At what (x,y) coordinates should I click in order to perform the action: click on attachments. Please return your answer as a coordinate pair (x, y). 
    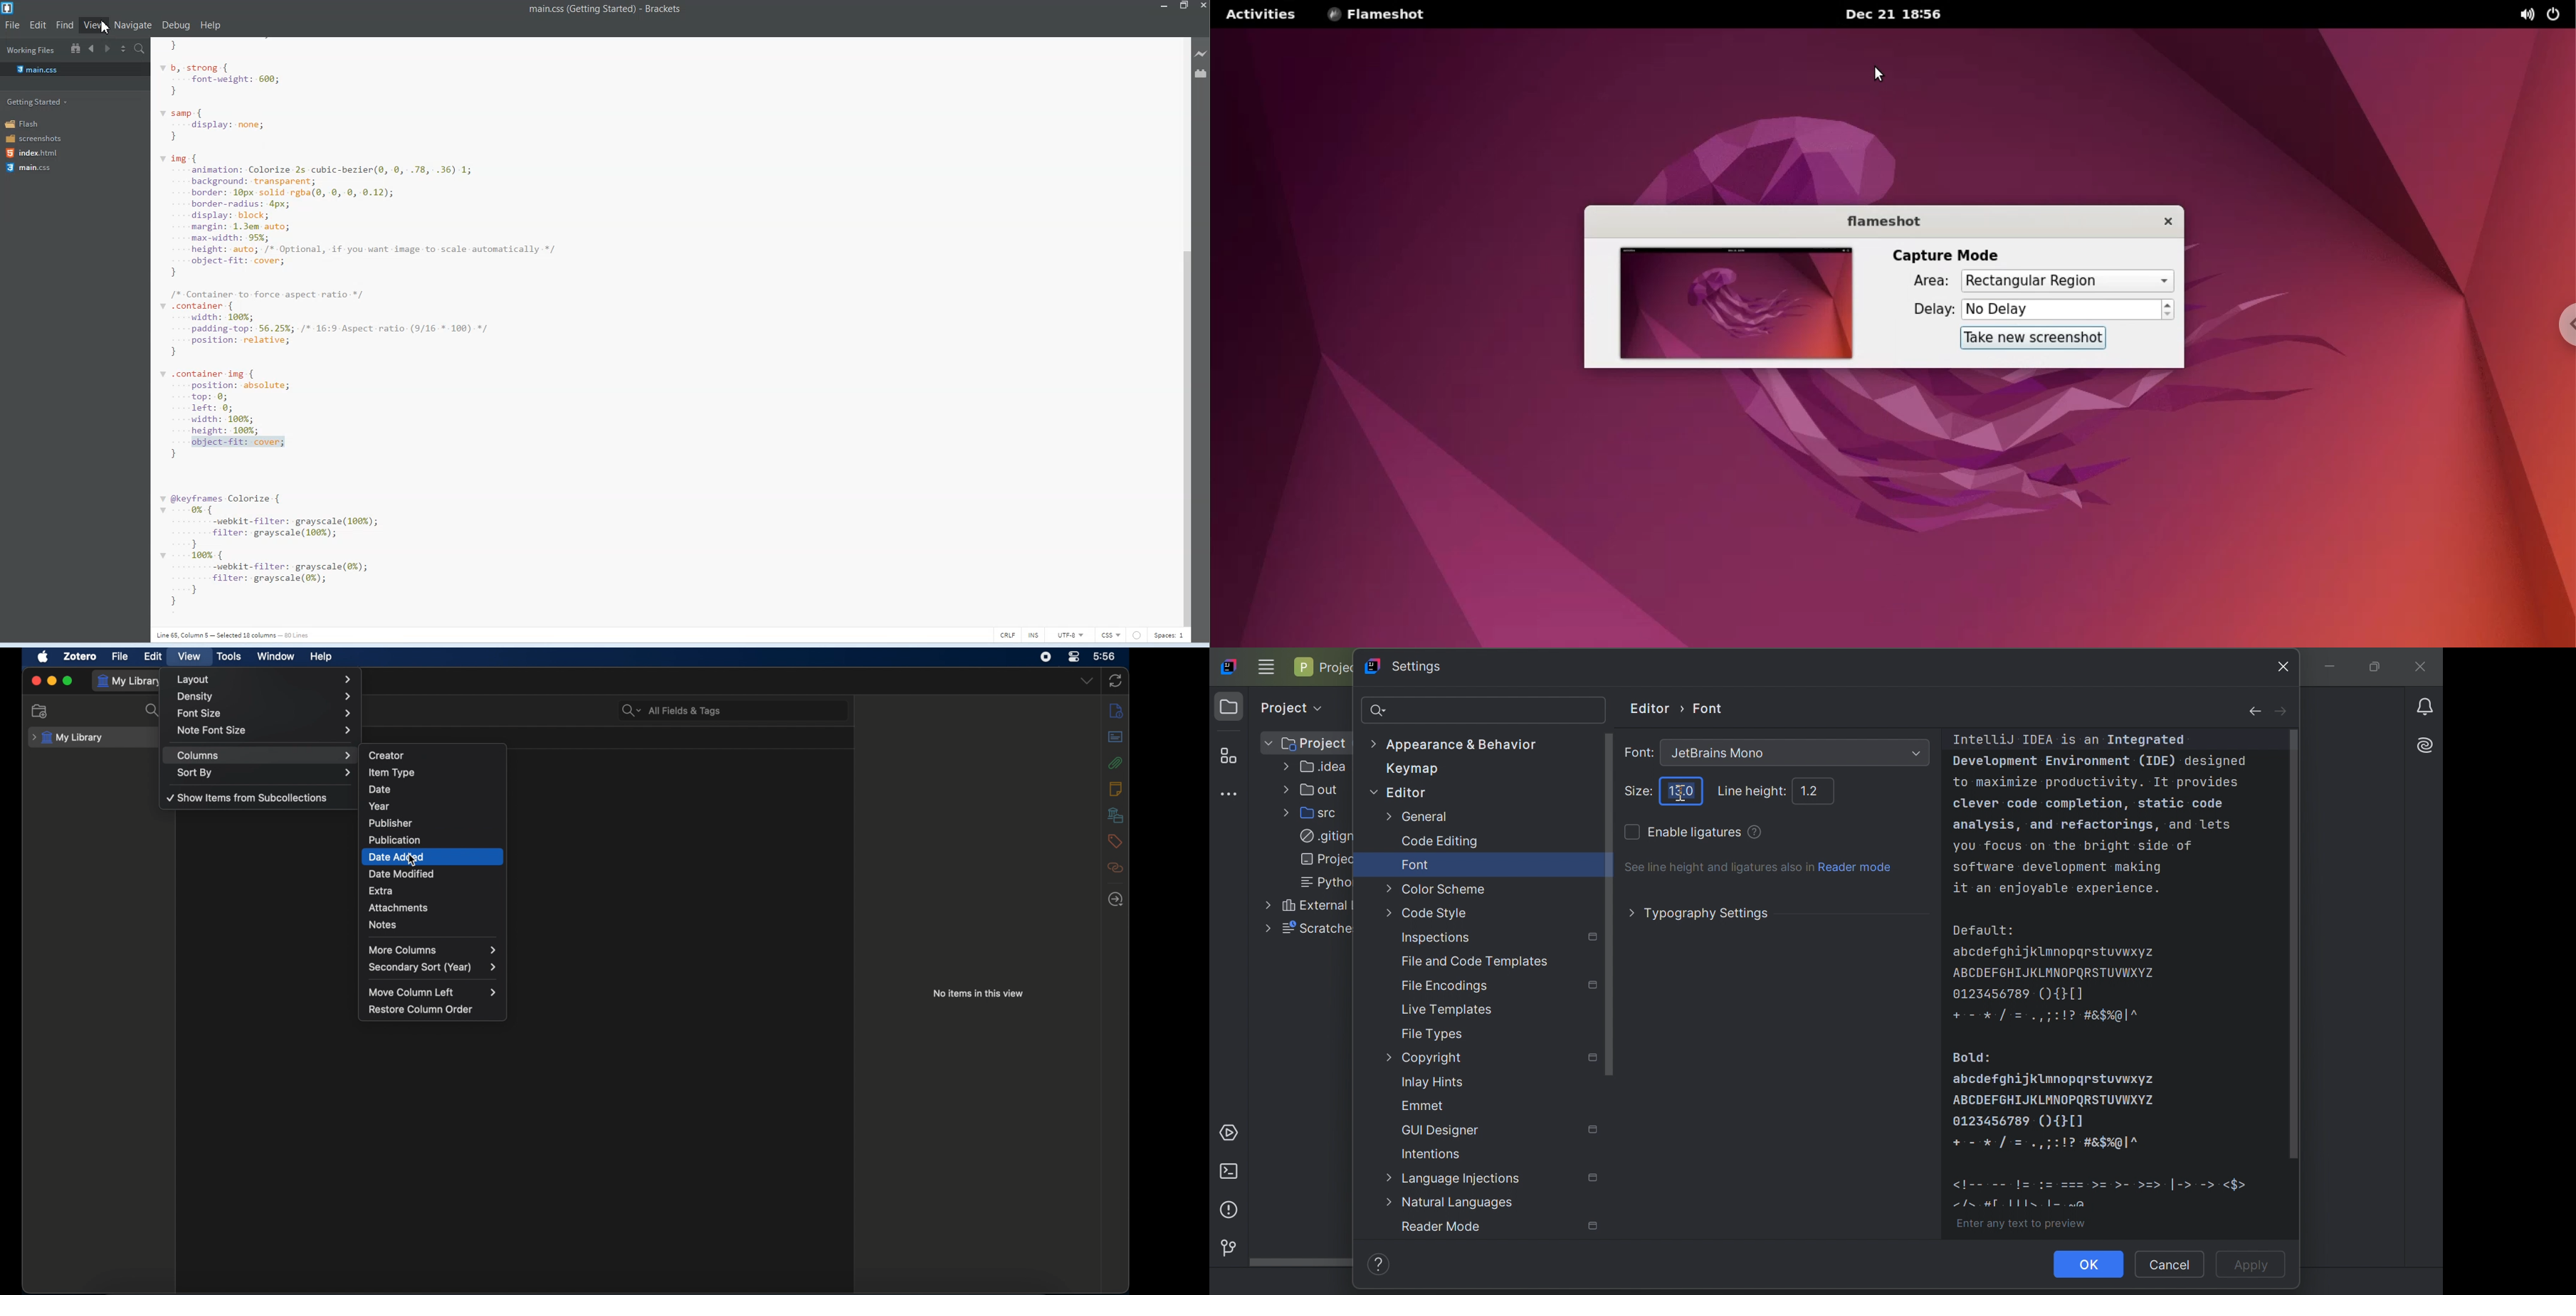
    Looking at the image, I should click on (435, 909).